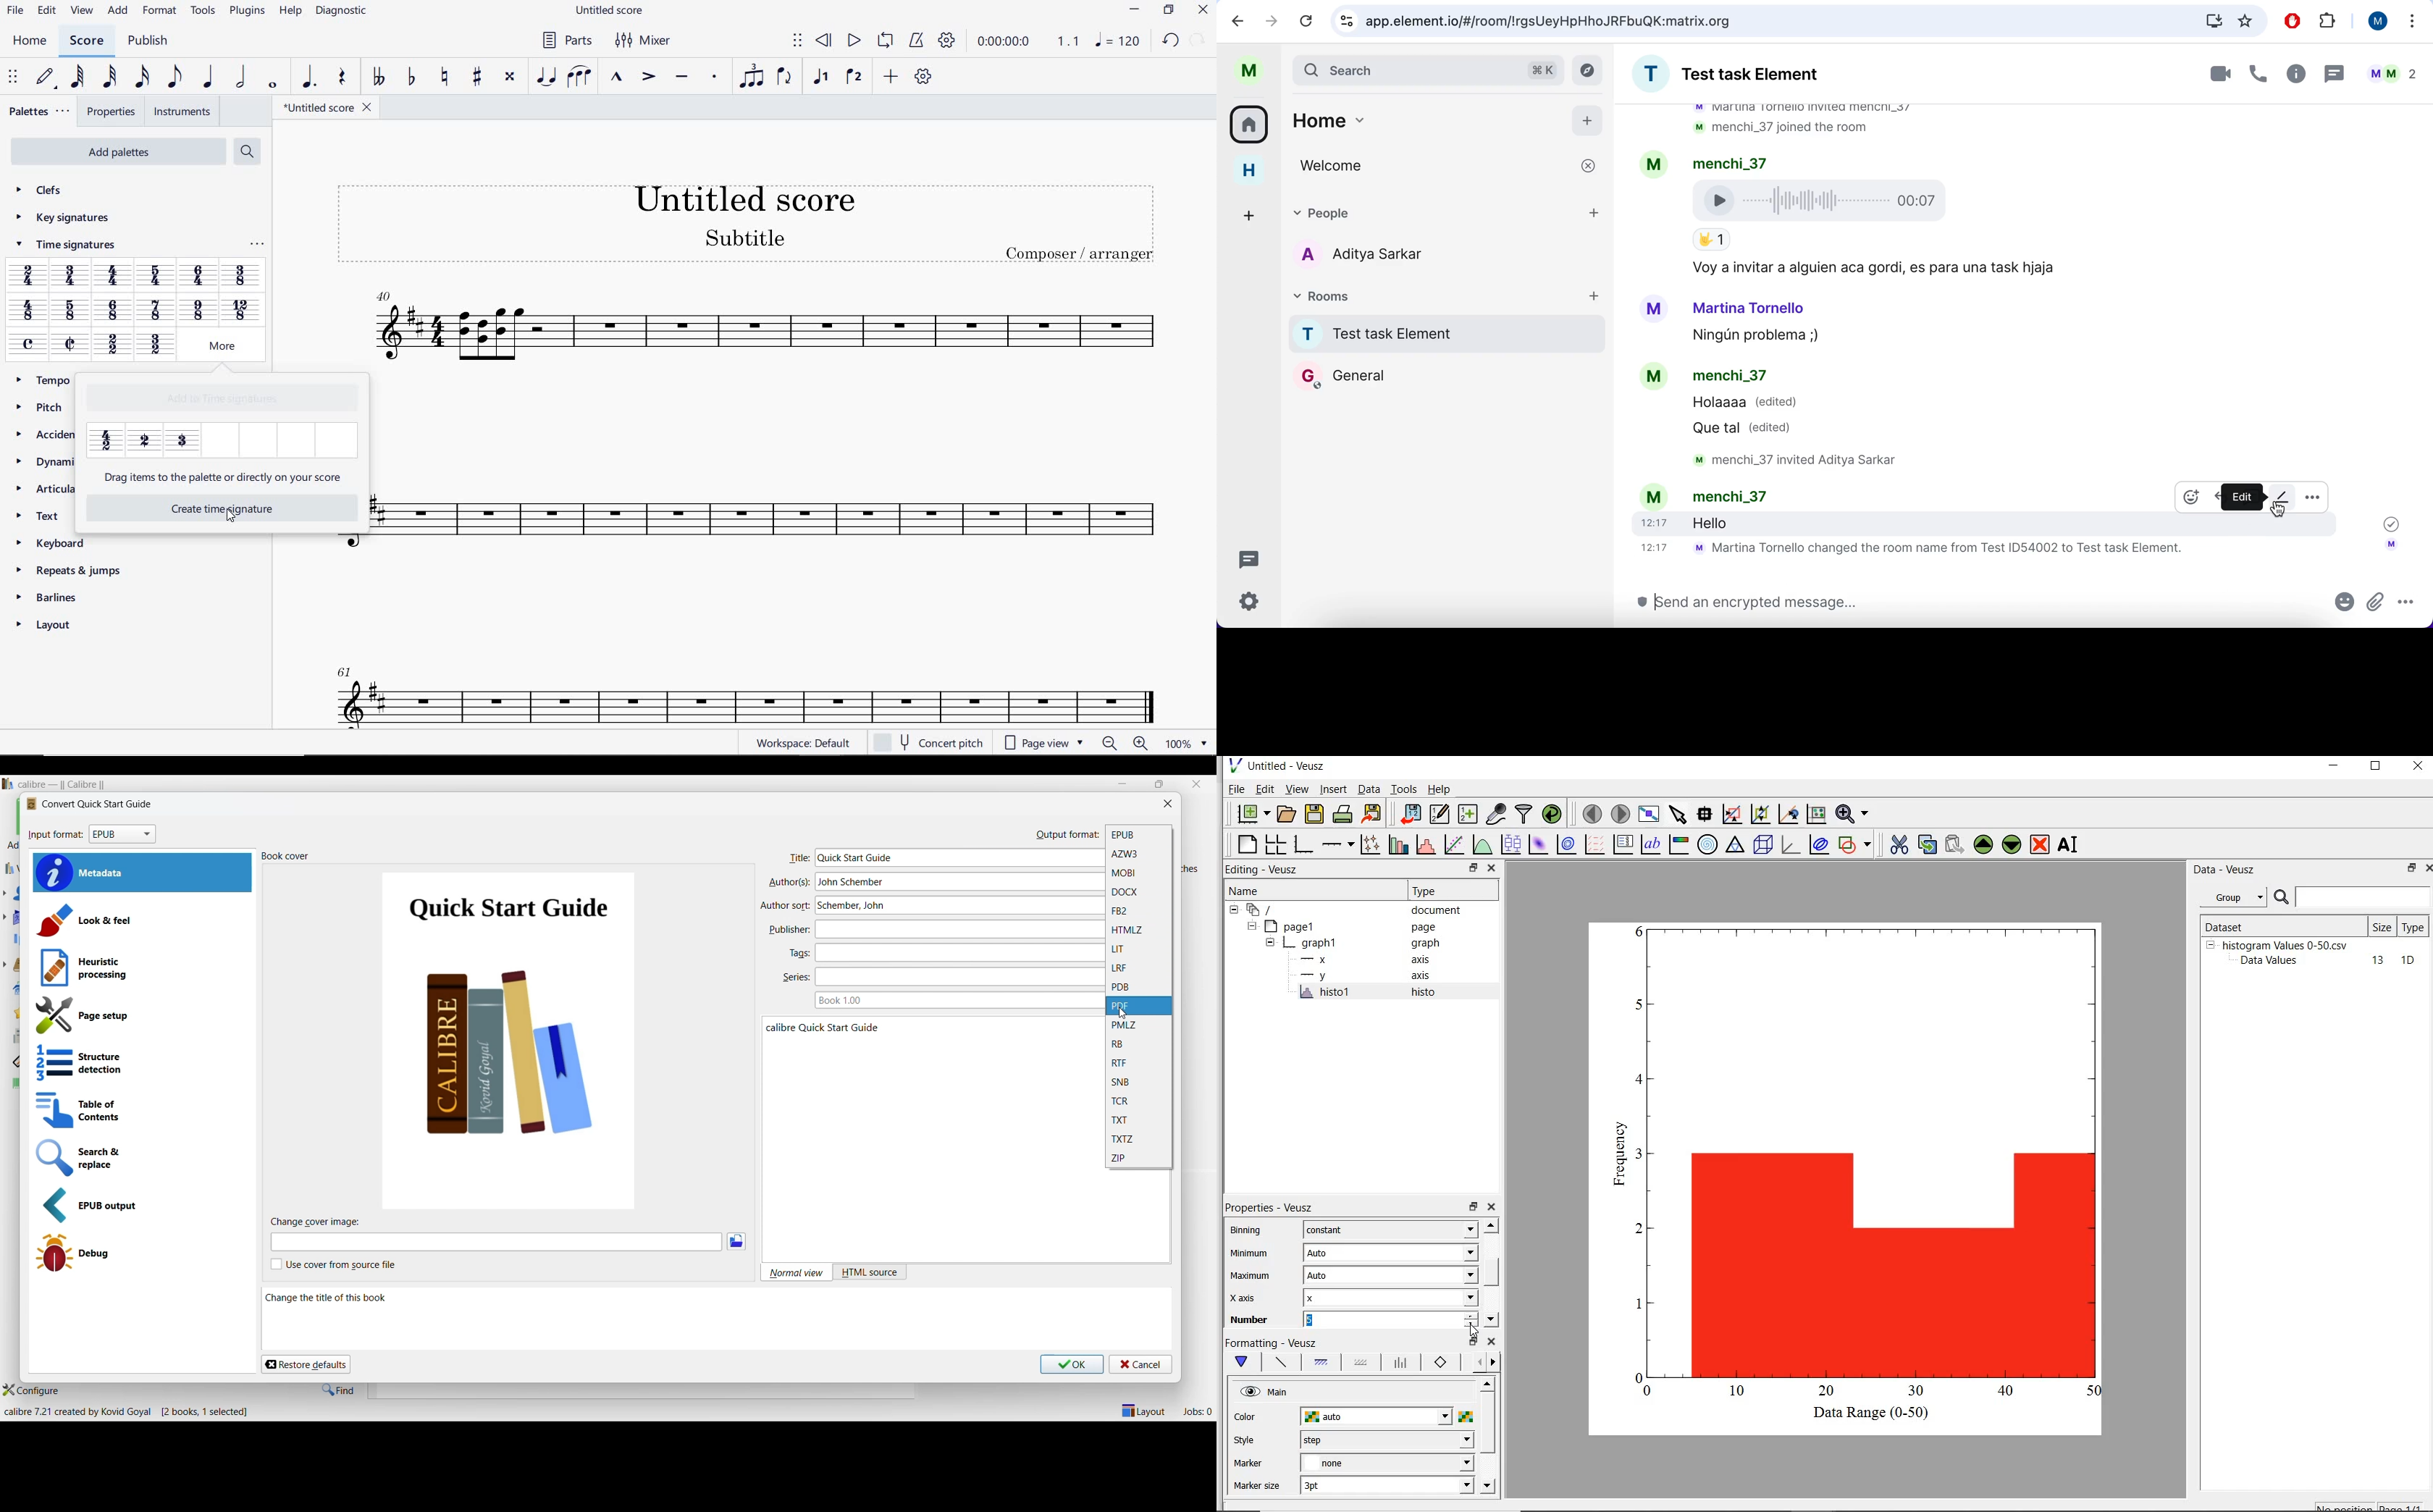  What do you see at coordinates (1387, 1484) in the screenshot?
I see `3 pt ` at bounding box center [1387, 1484].